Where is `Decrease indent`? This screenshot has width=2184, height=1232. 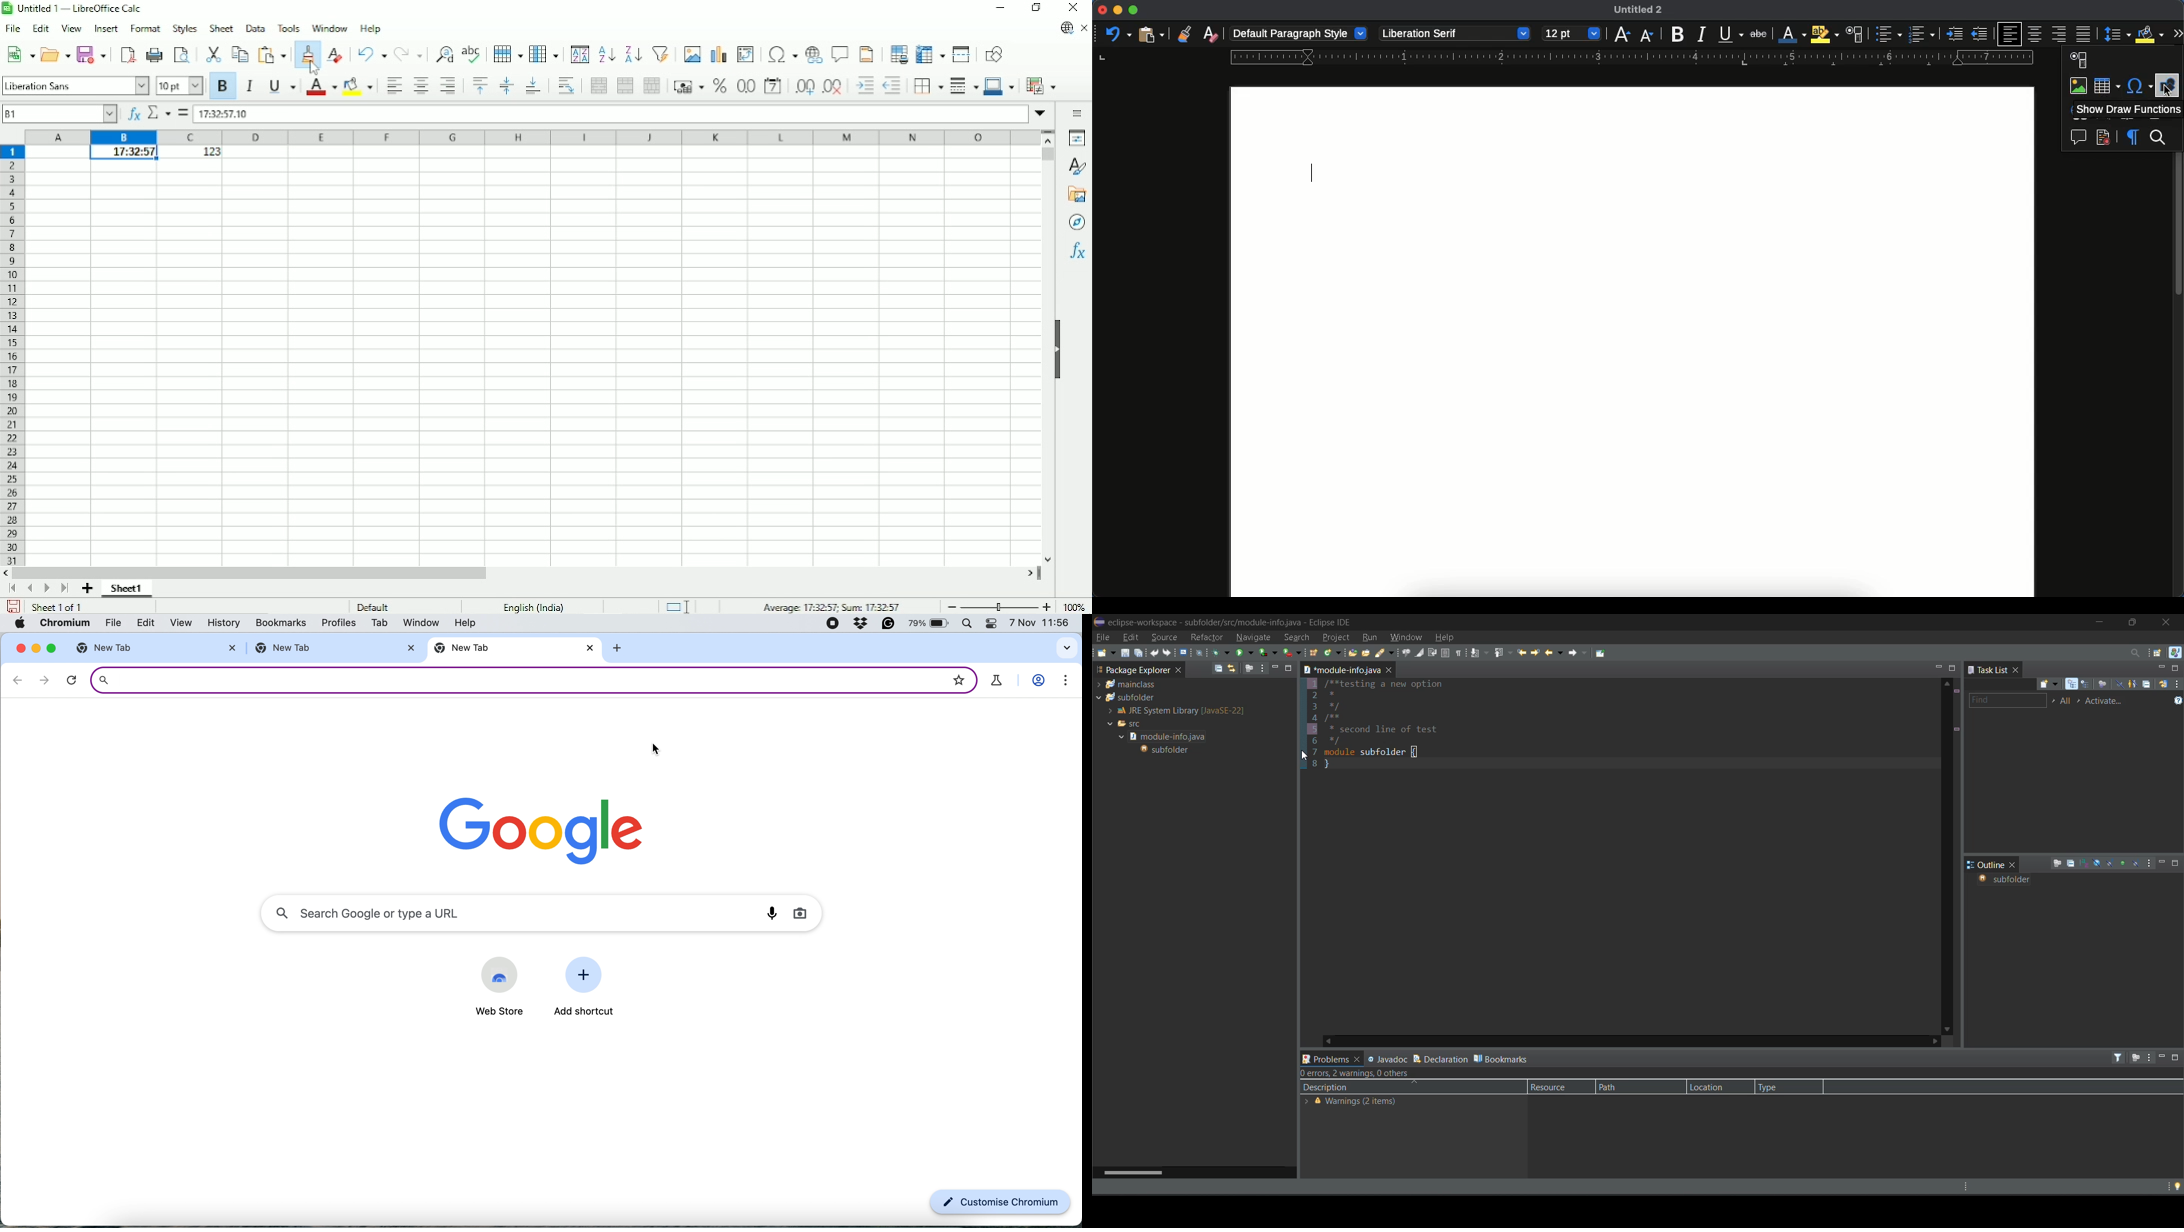
Decrease indent is located at coordinates (891, 85).